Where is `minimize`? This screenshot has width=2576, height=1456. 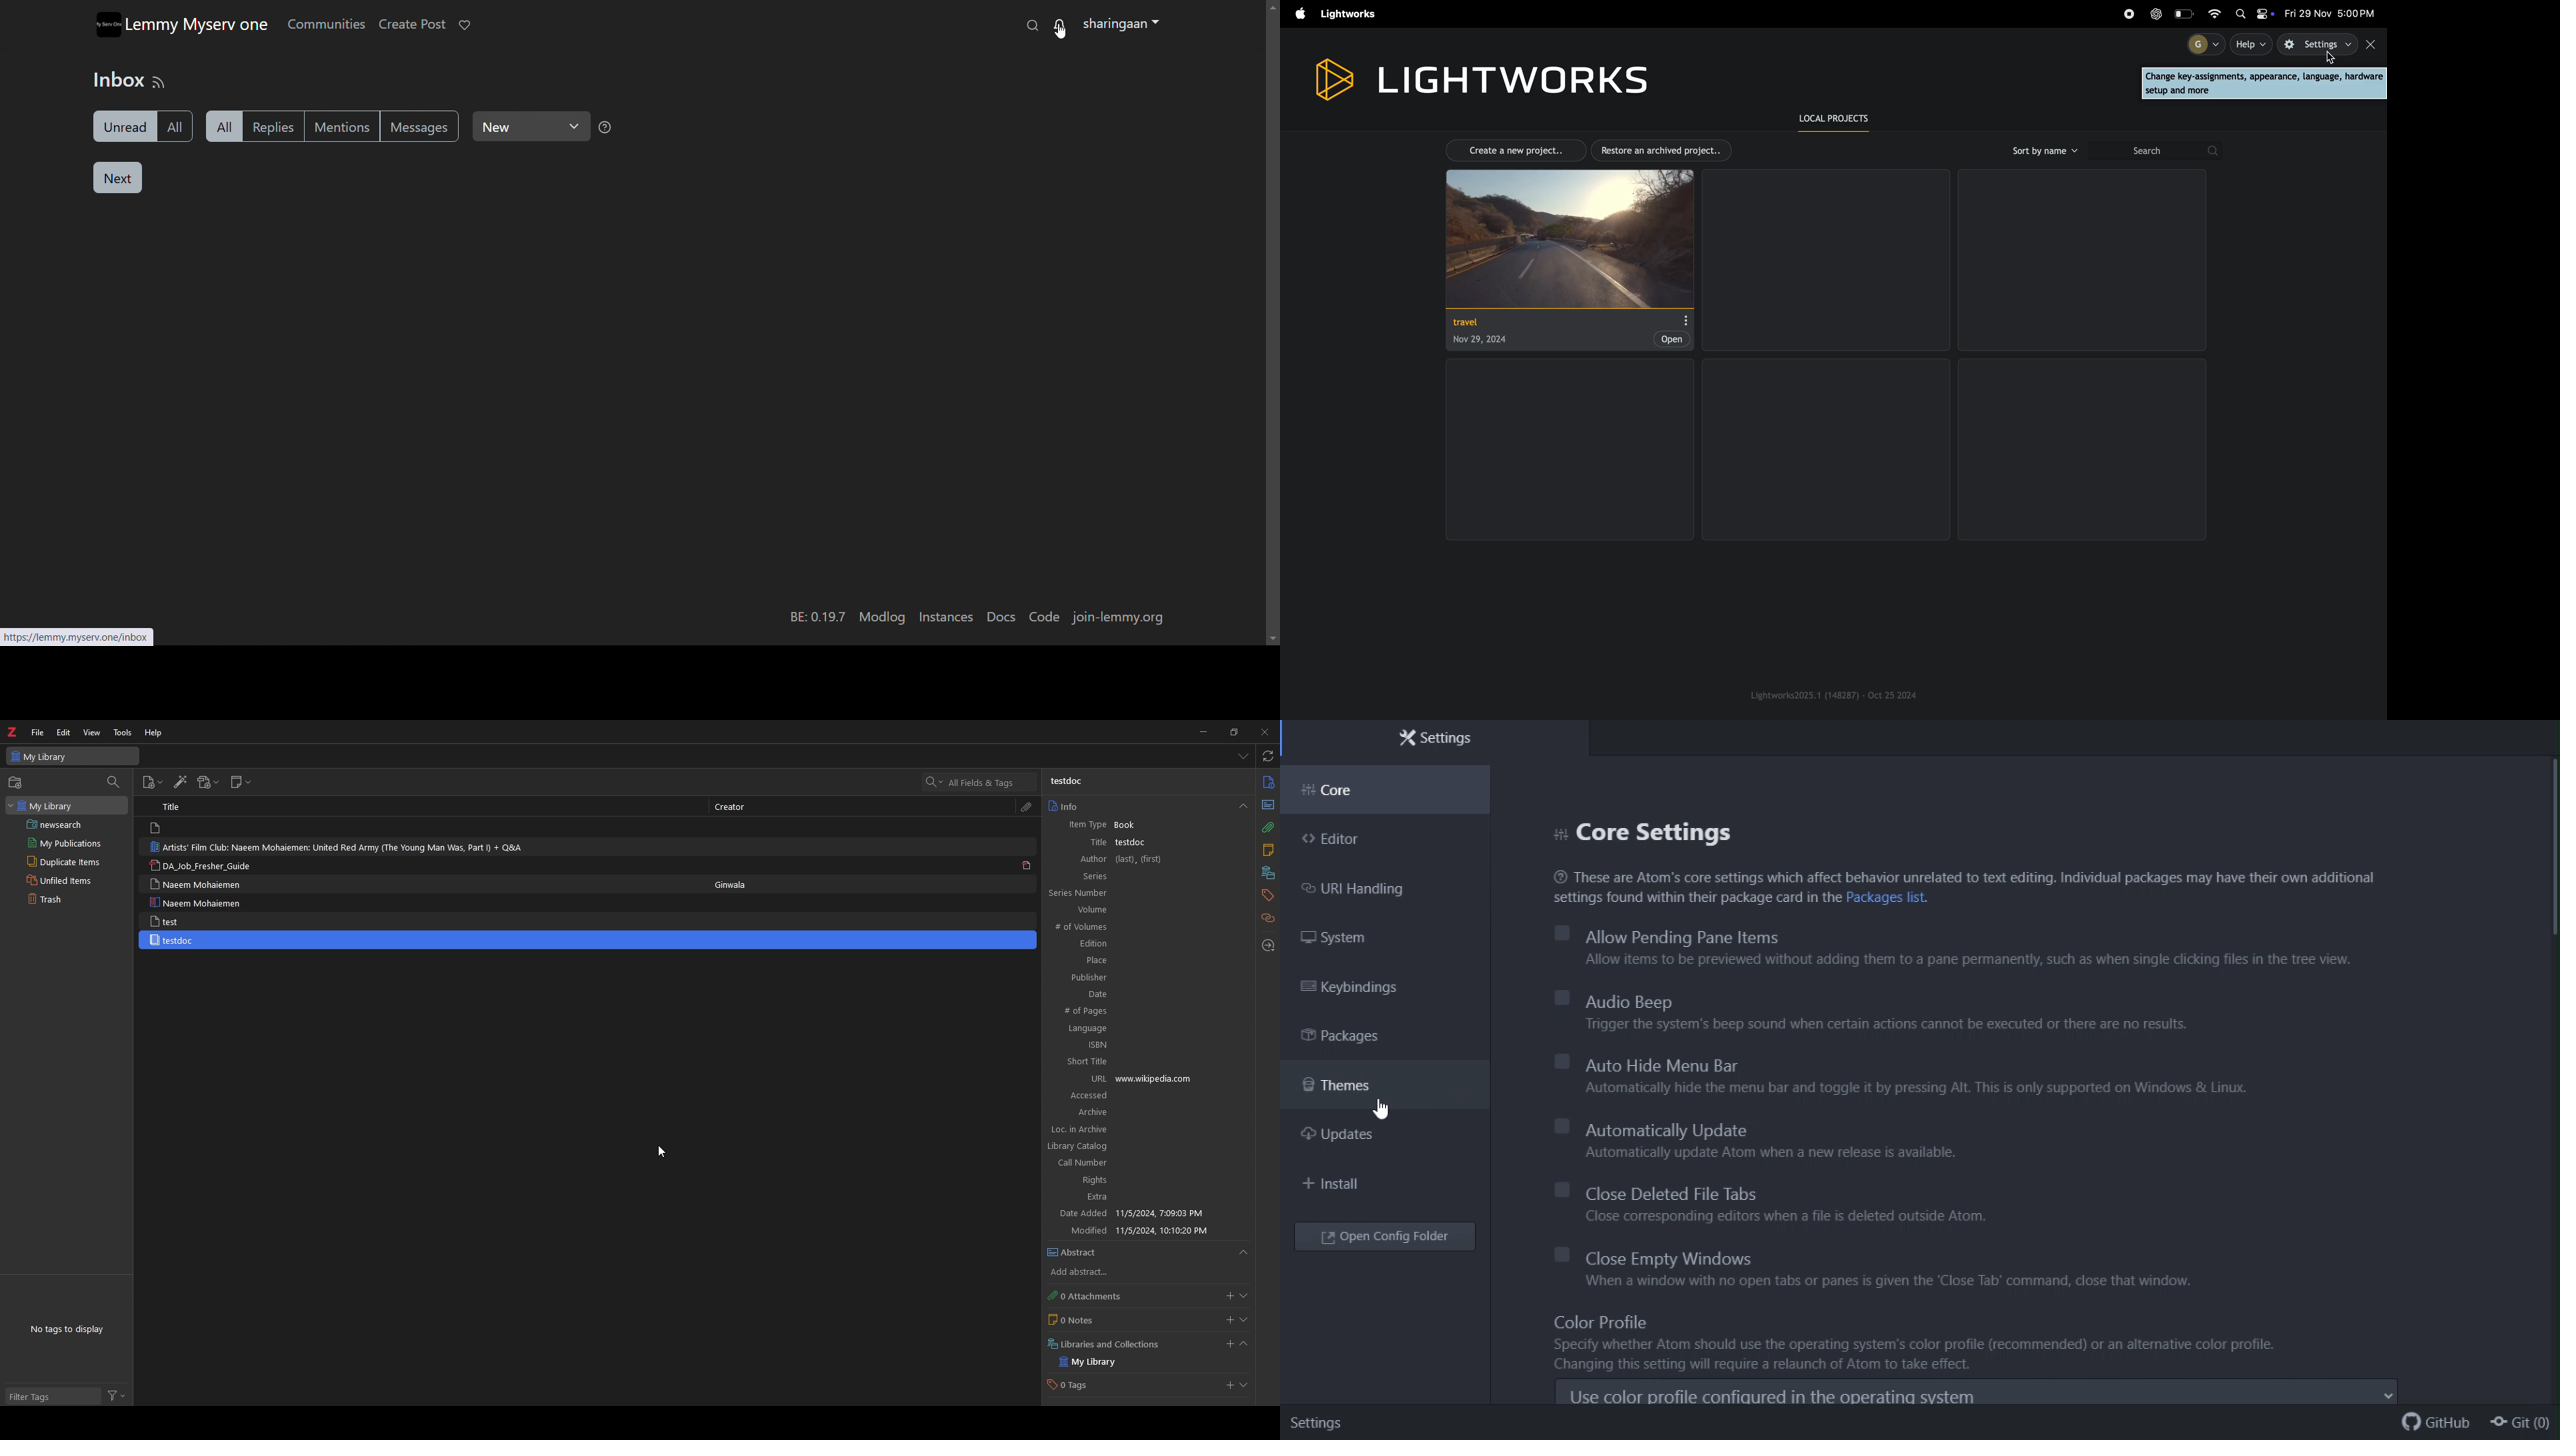
minimize is located at coordinates (1202, 731).